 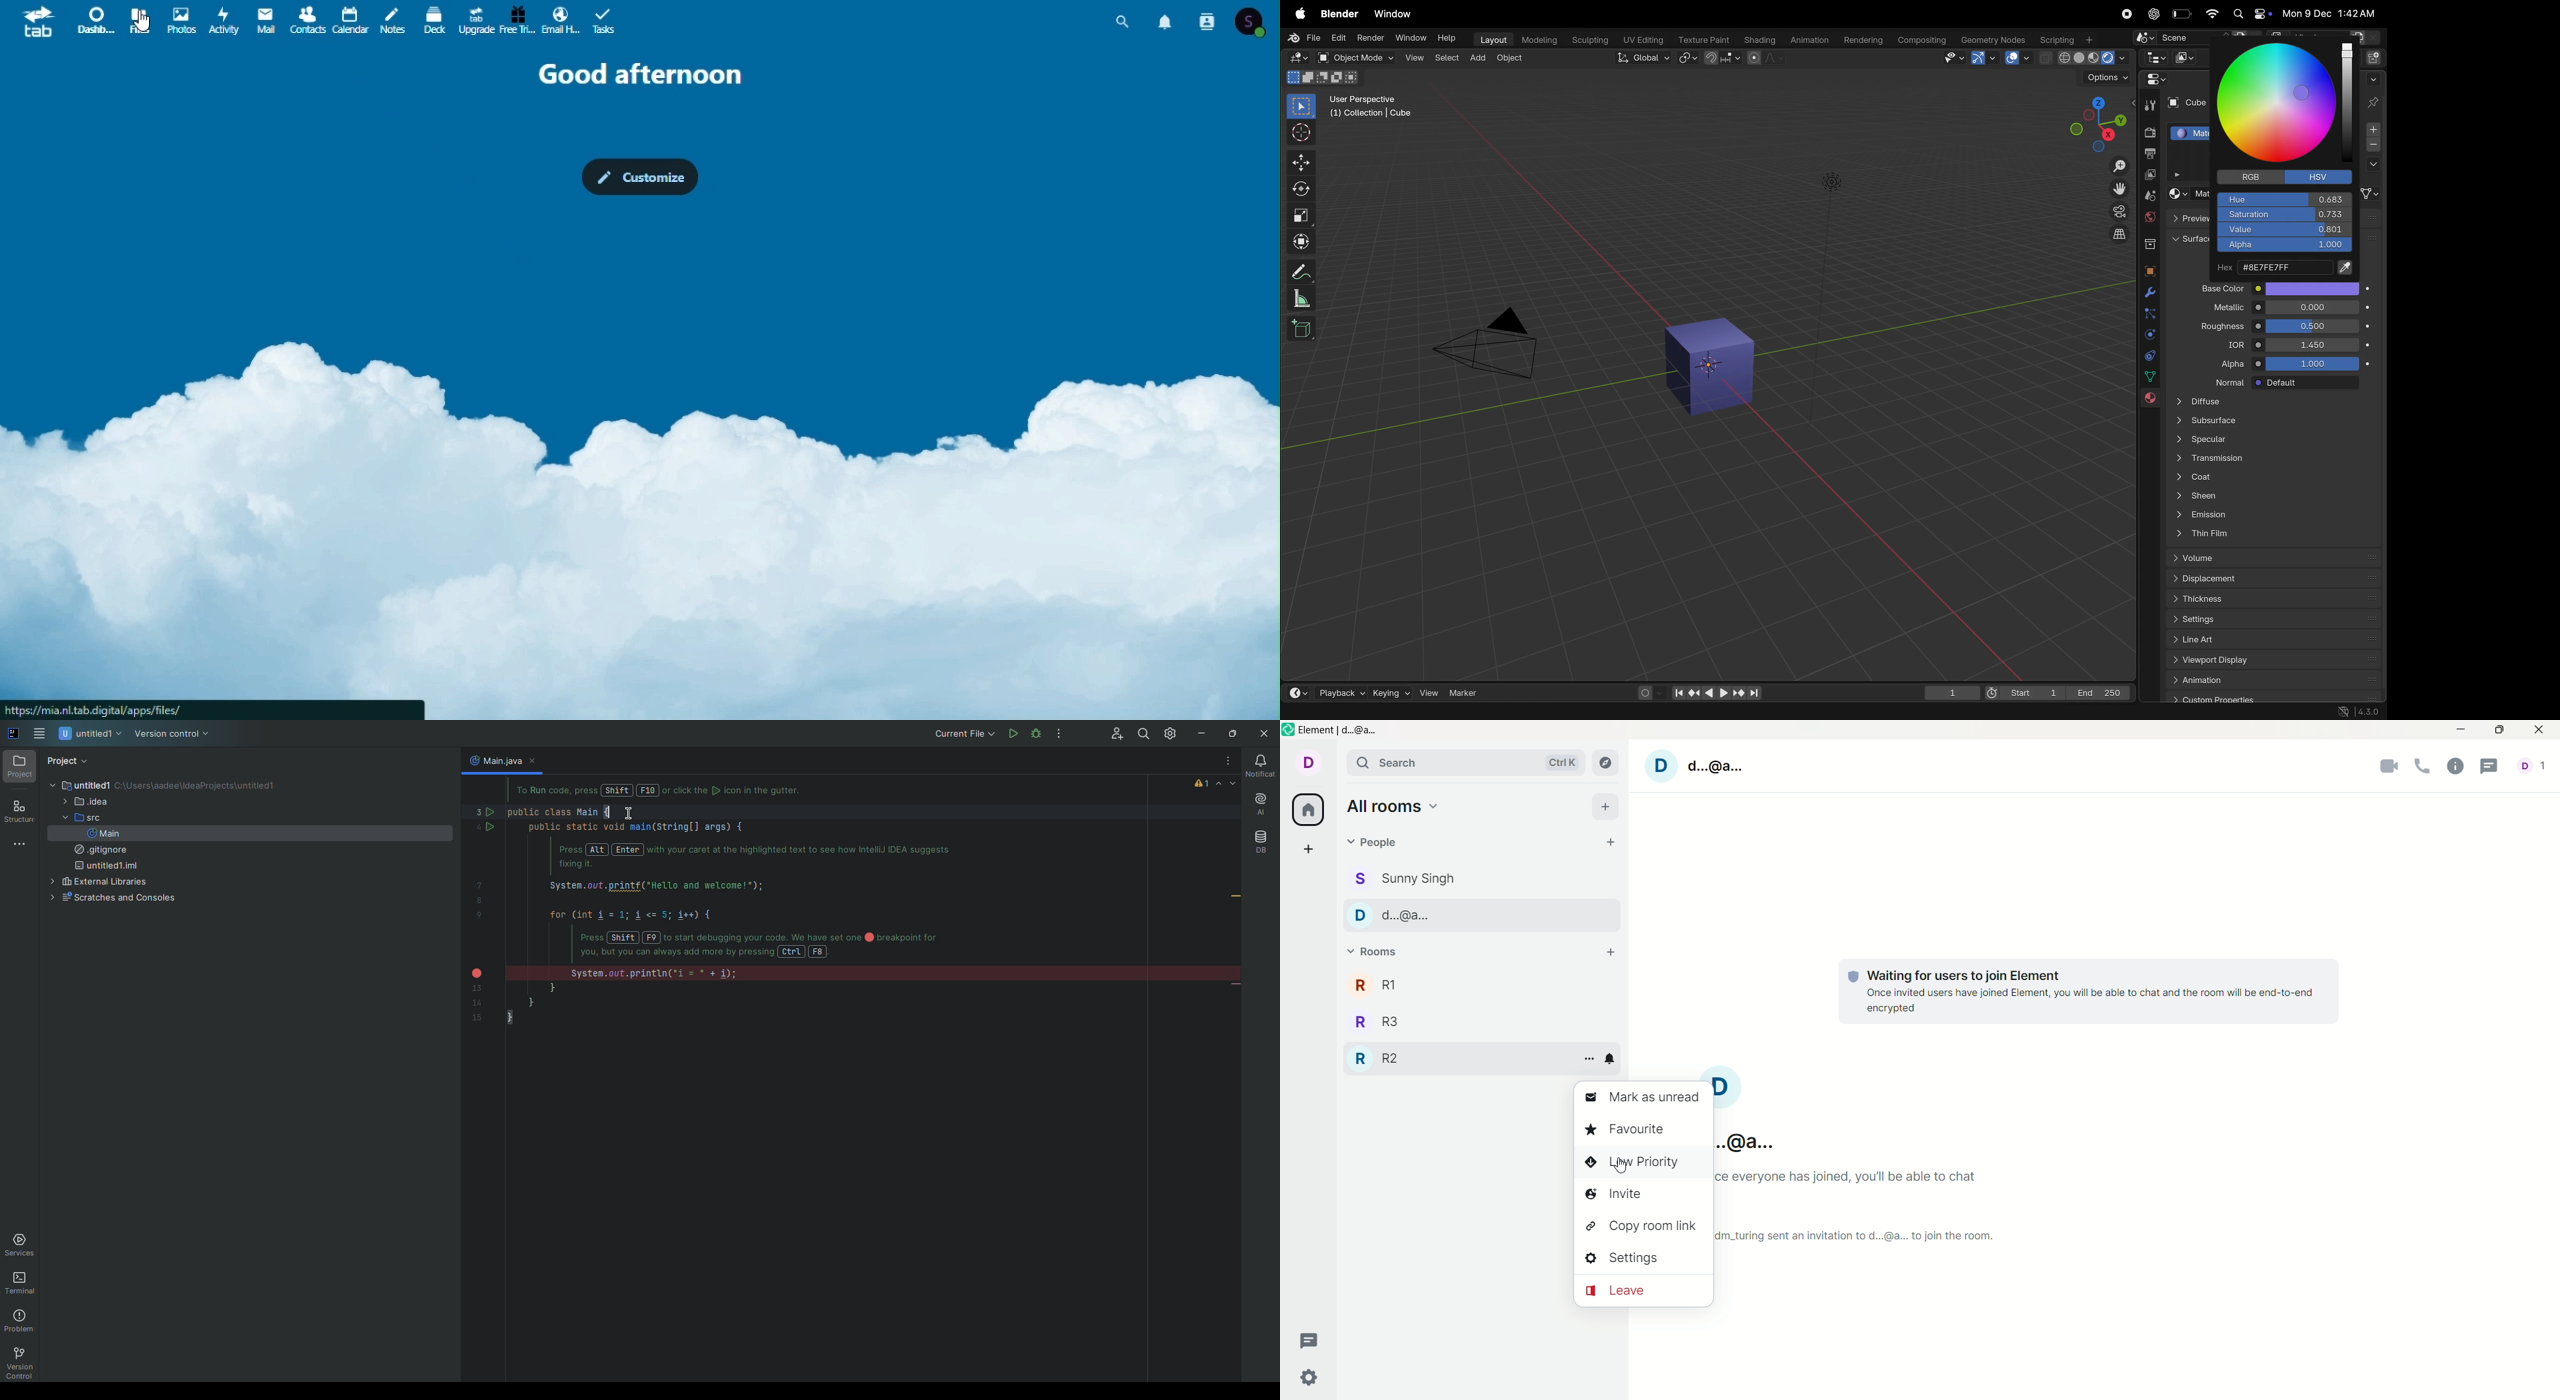 What do you see at coordinates (2277, 115) in the screenshot?
I see `cursor` at bounding box center [2277, 115].